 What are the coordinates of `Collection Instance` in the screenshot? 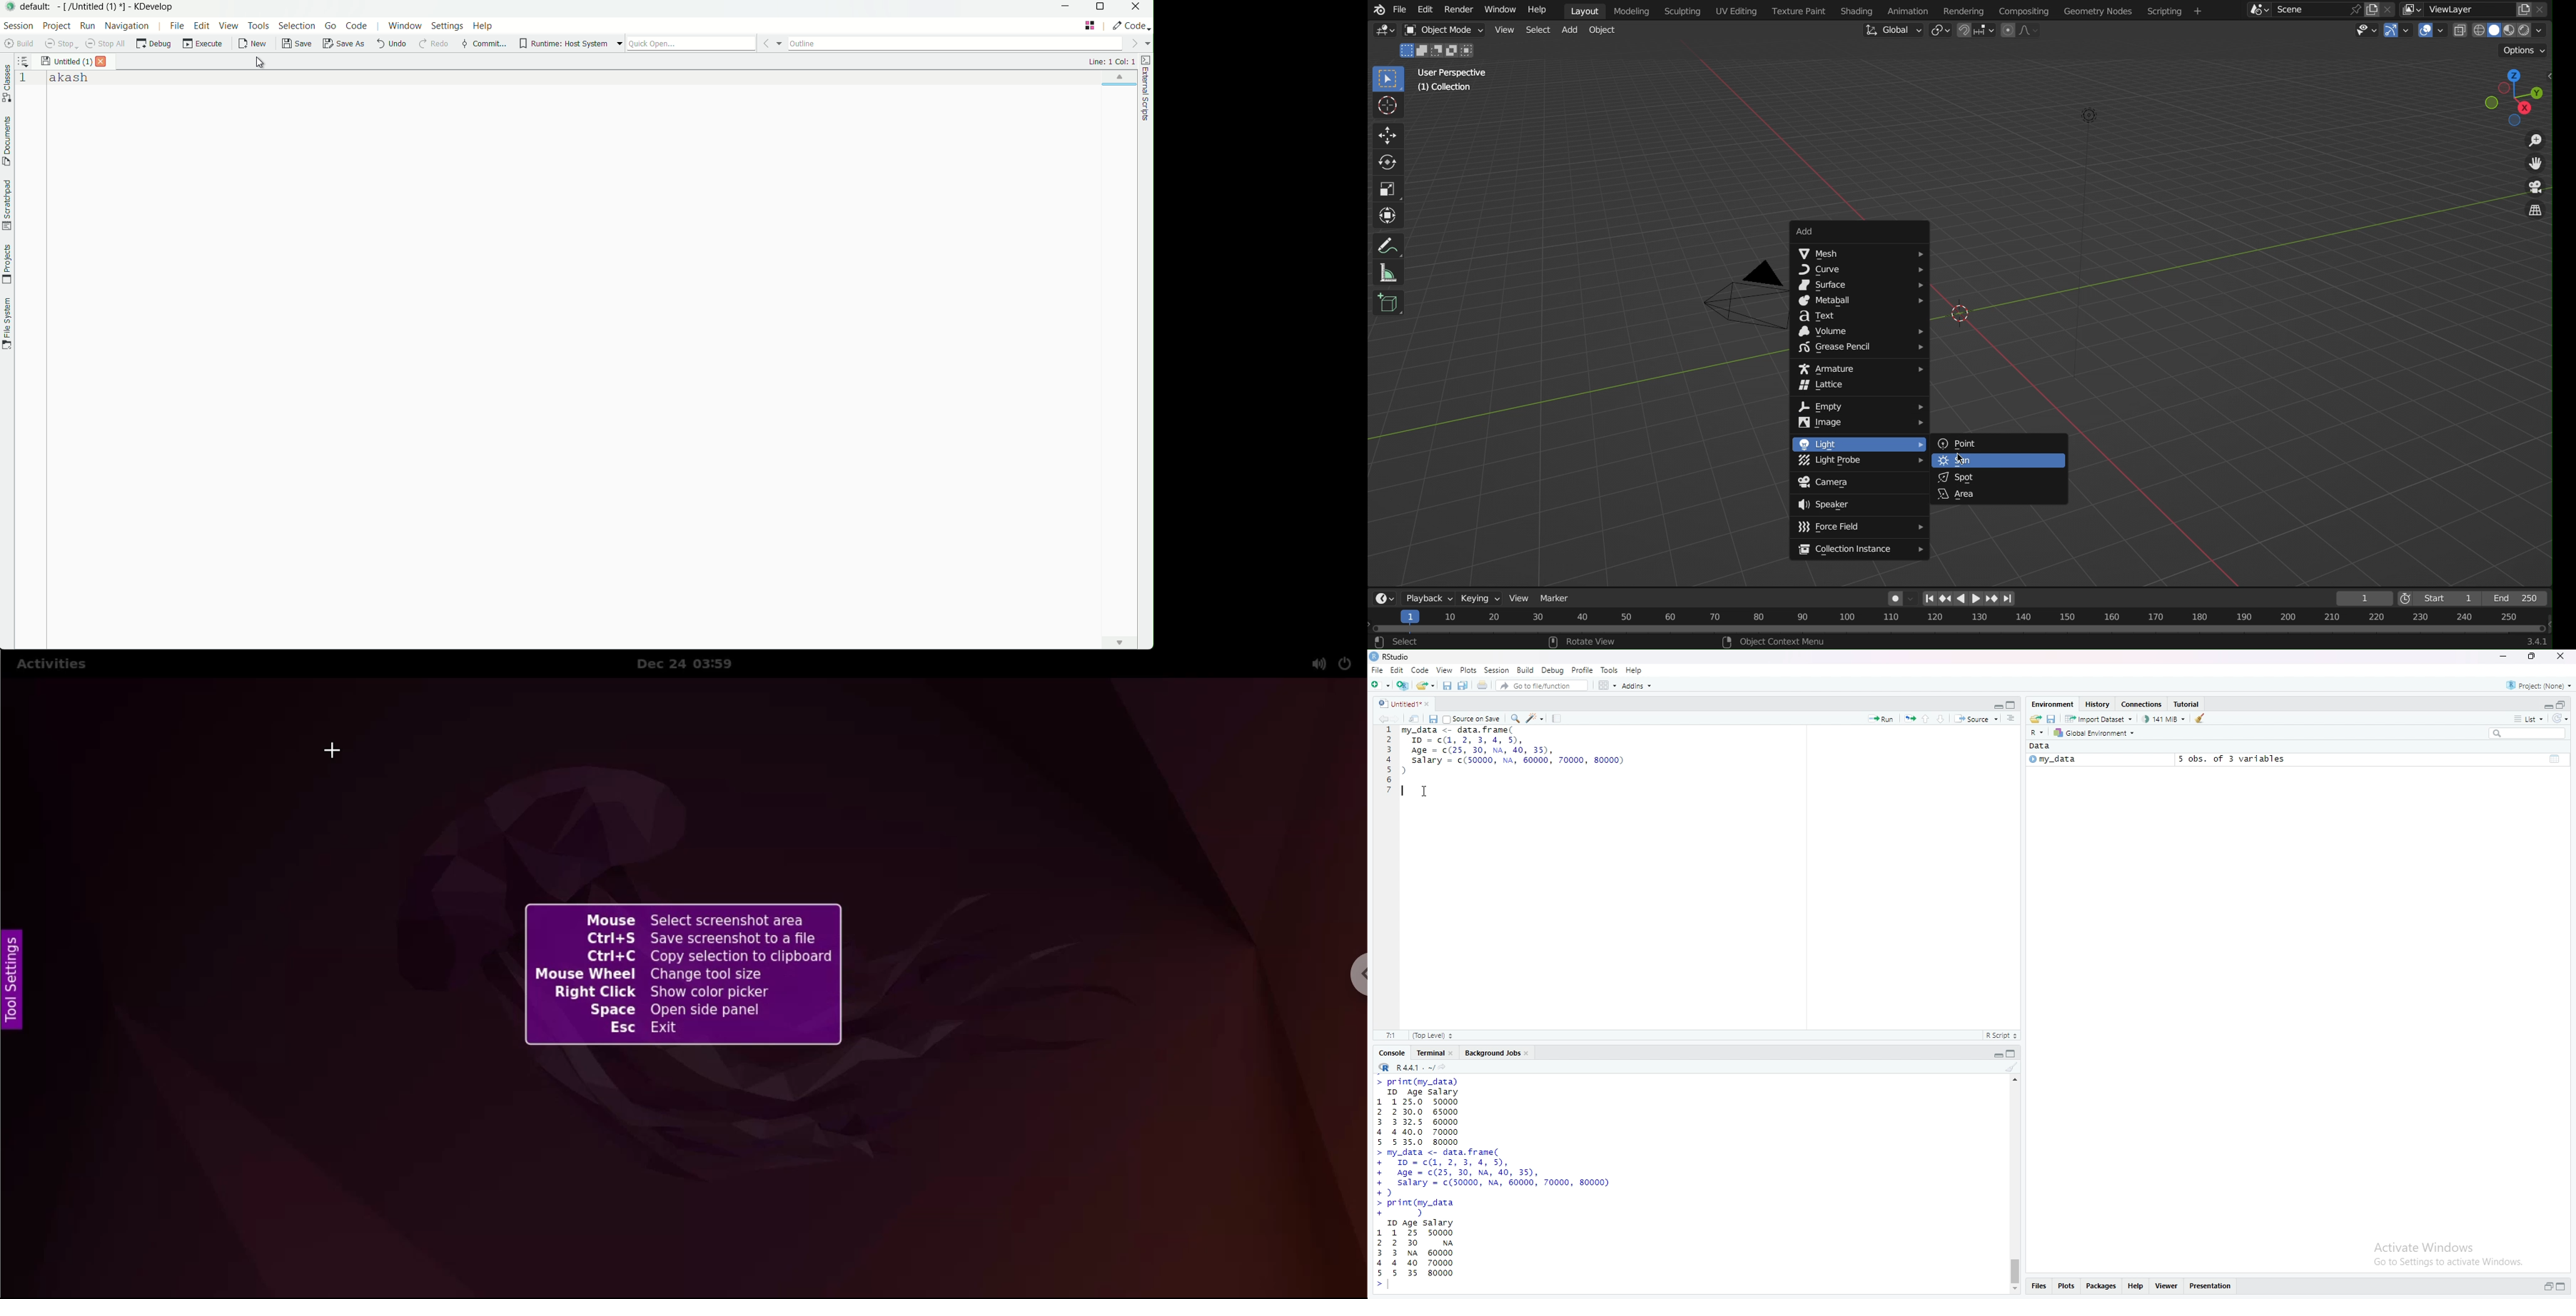 It's located at (1861, 551).